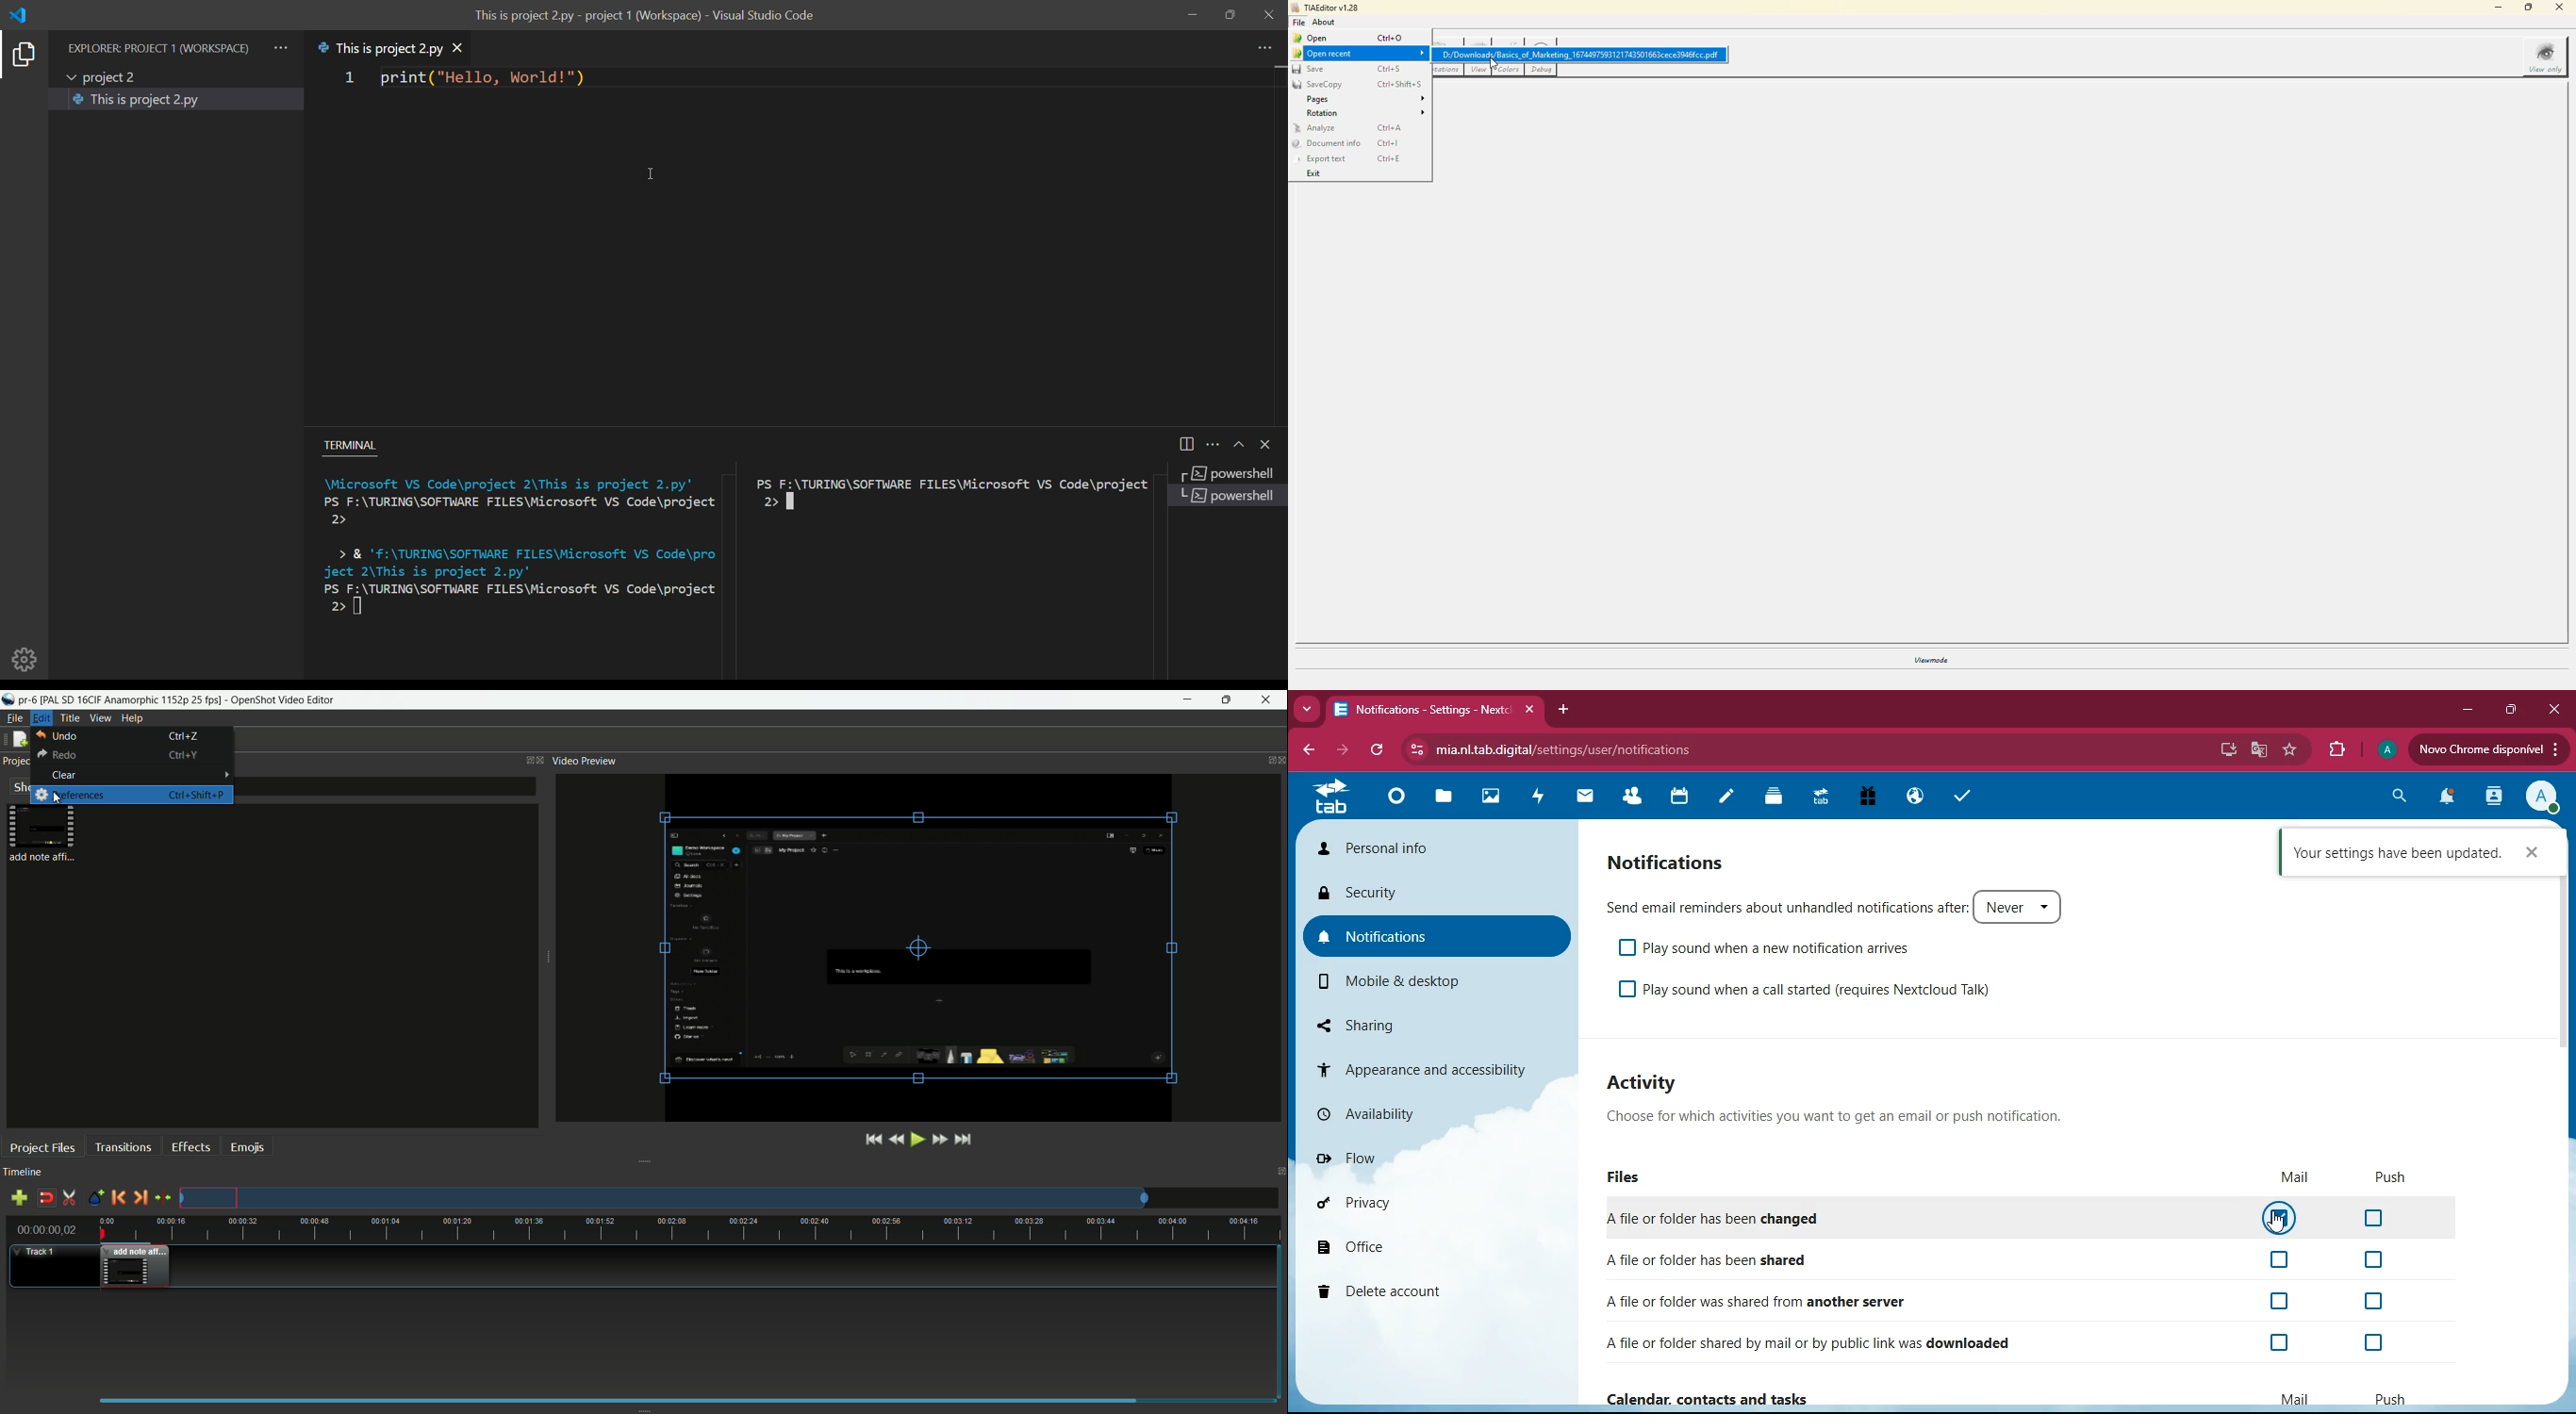 The width and height of the screenshot is (2576, 1428). What do you see at coordinates (1399, 981) in the screenshot?
I see `mobile & desktop` at bounding box center [1399, 981].